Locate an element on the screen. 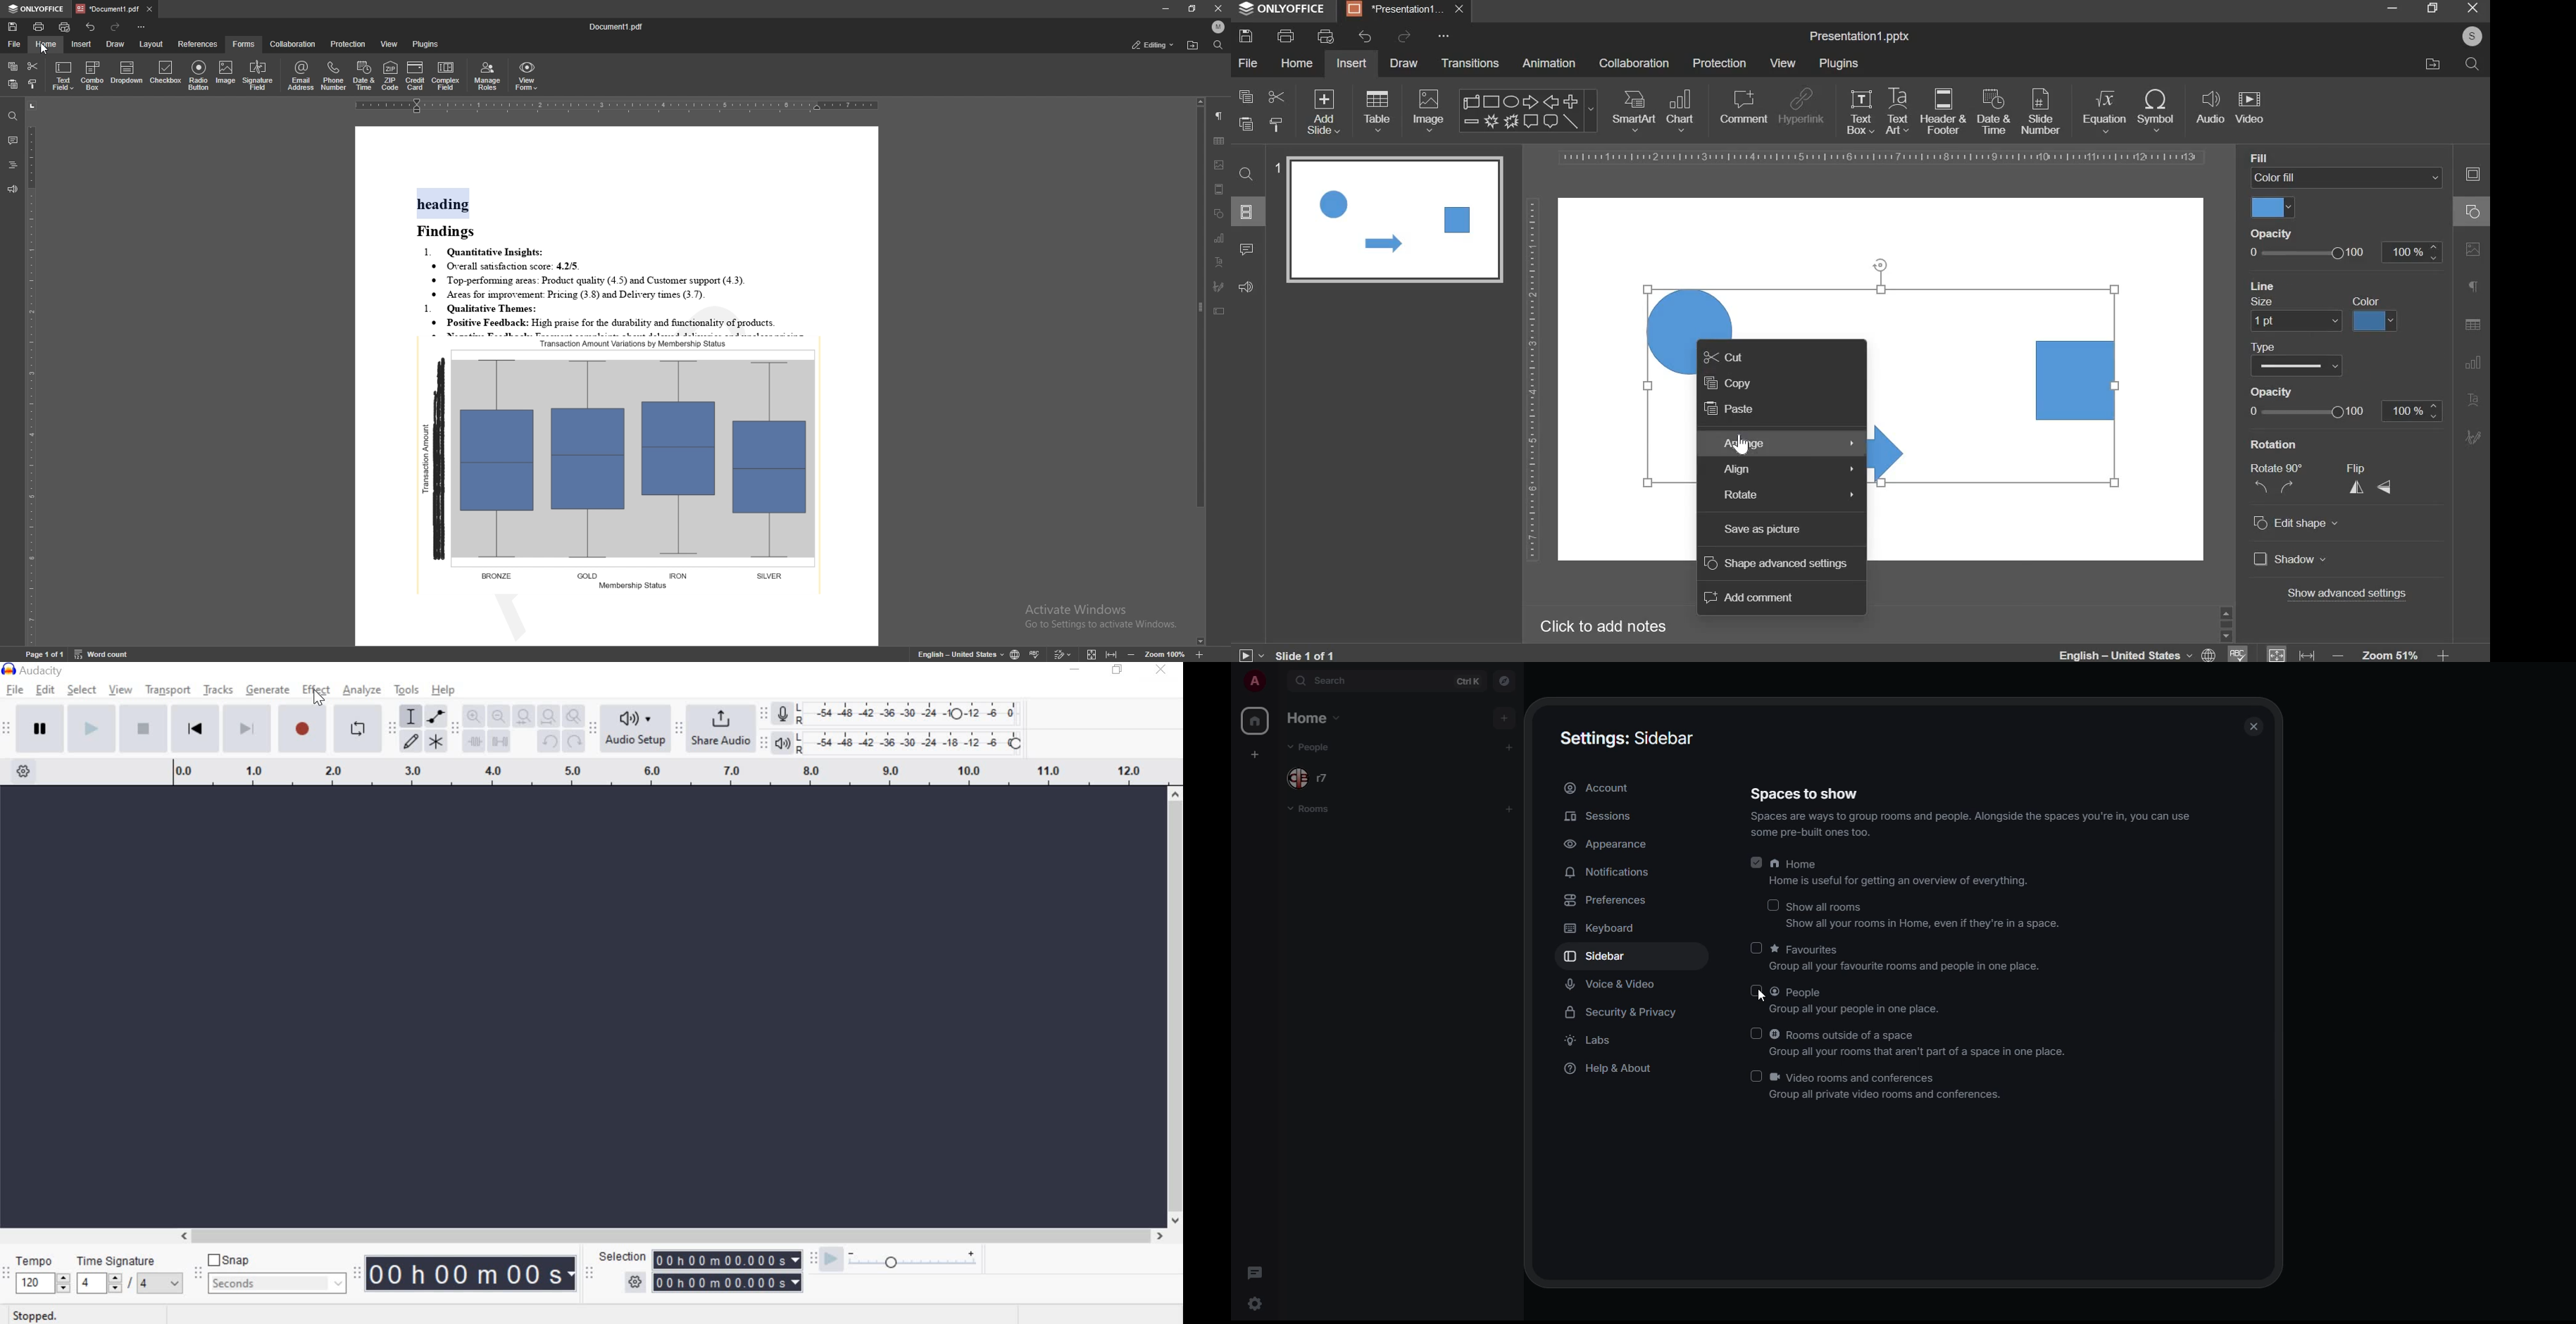 The height and width of the screenshot is (1344, 2576). insert is located at coordinates (81, 44).